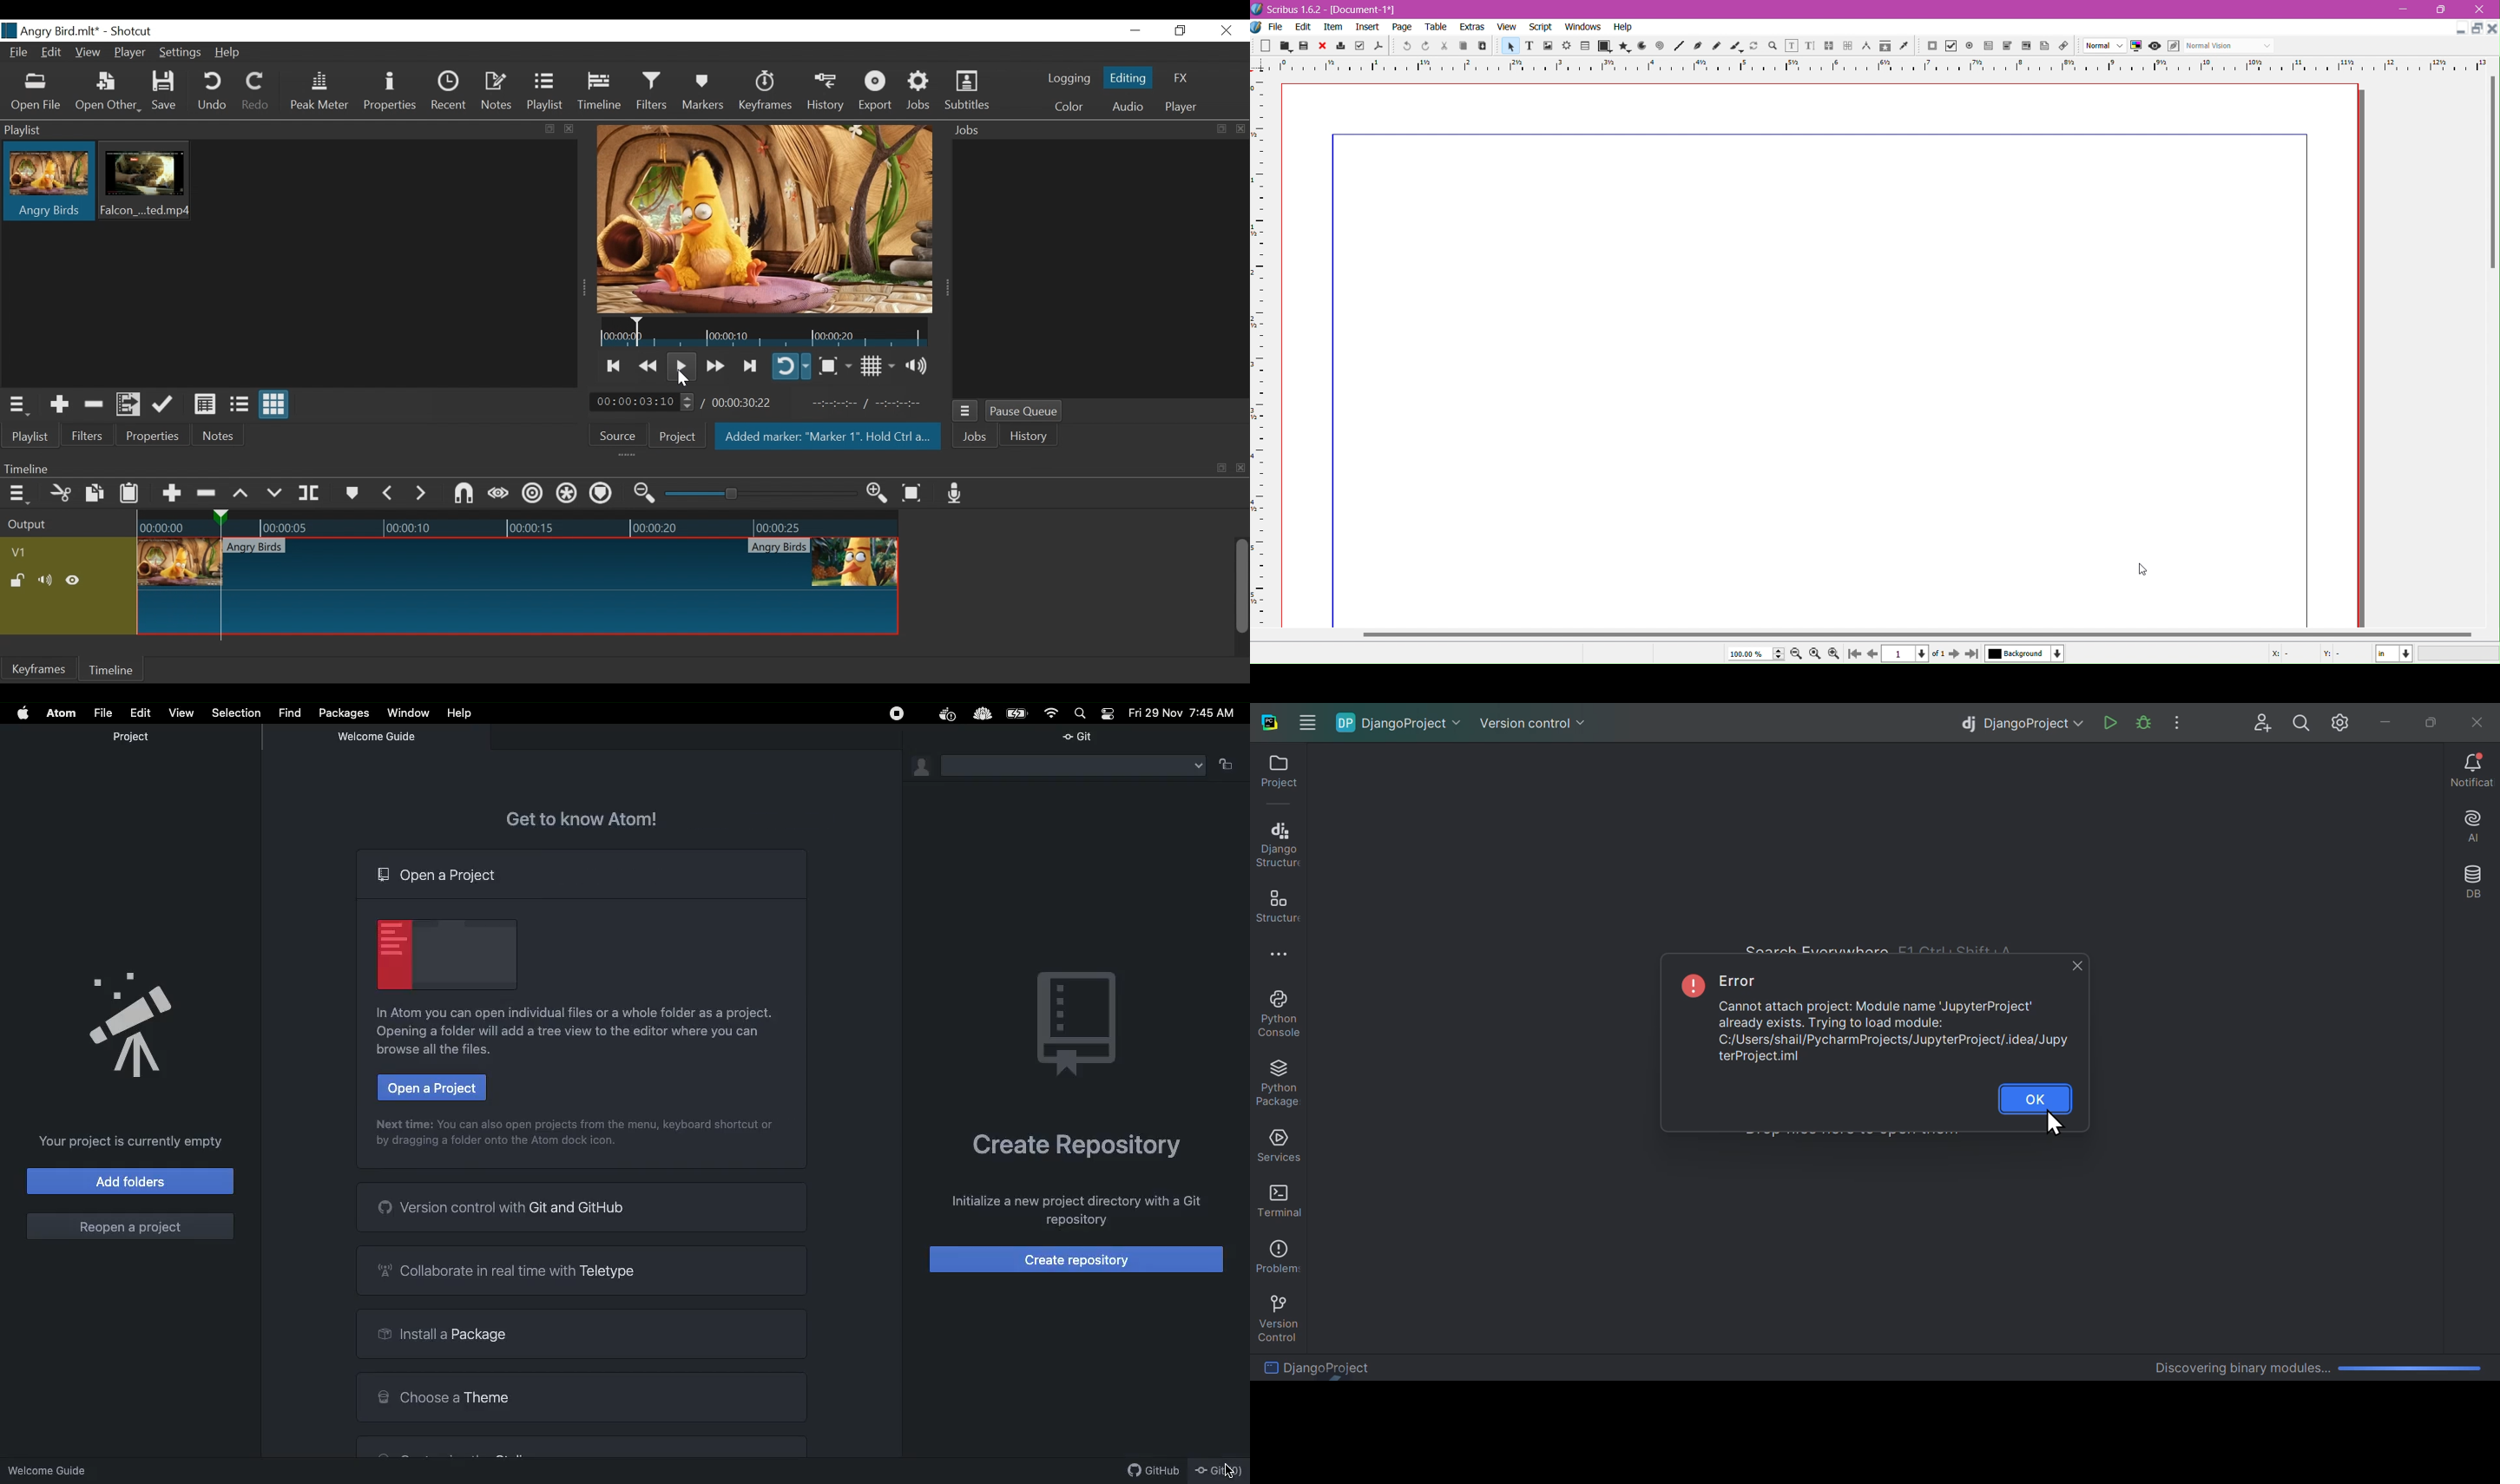 Image resolution: width=2520 pixels, height=1484 pixels. Describe the element at coordinates (286, 130) in the screenshot. I see `Playlist Panel` at that location.